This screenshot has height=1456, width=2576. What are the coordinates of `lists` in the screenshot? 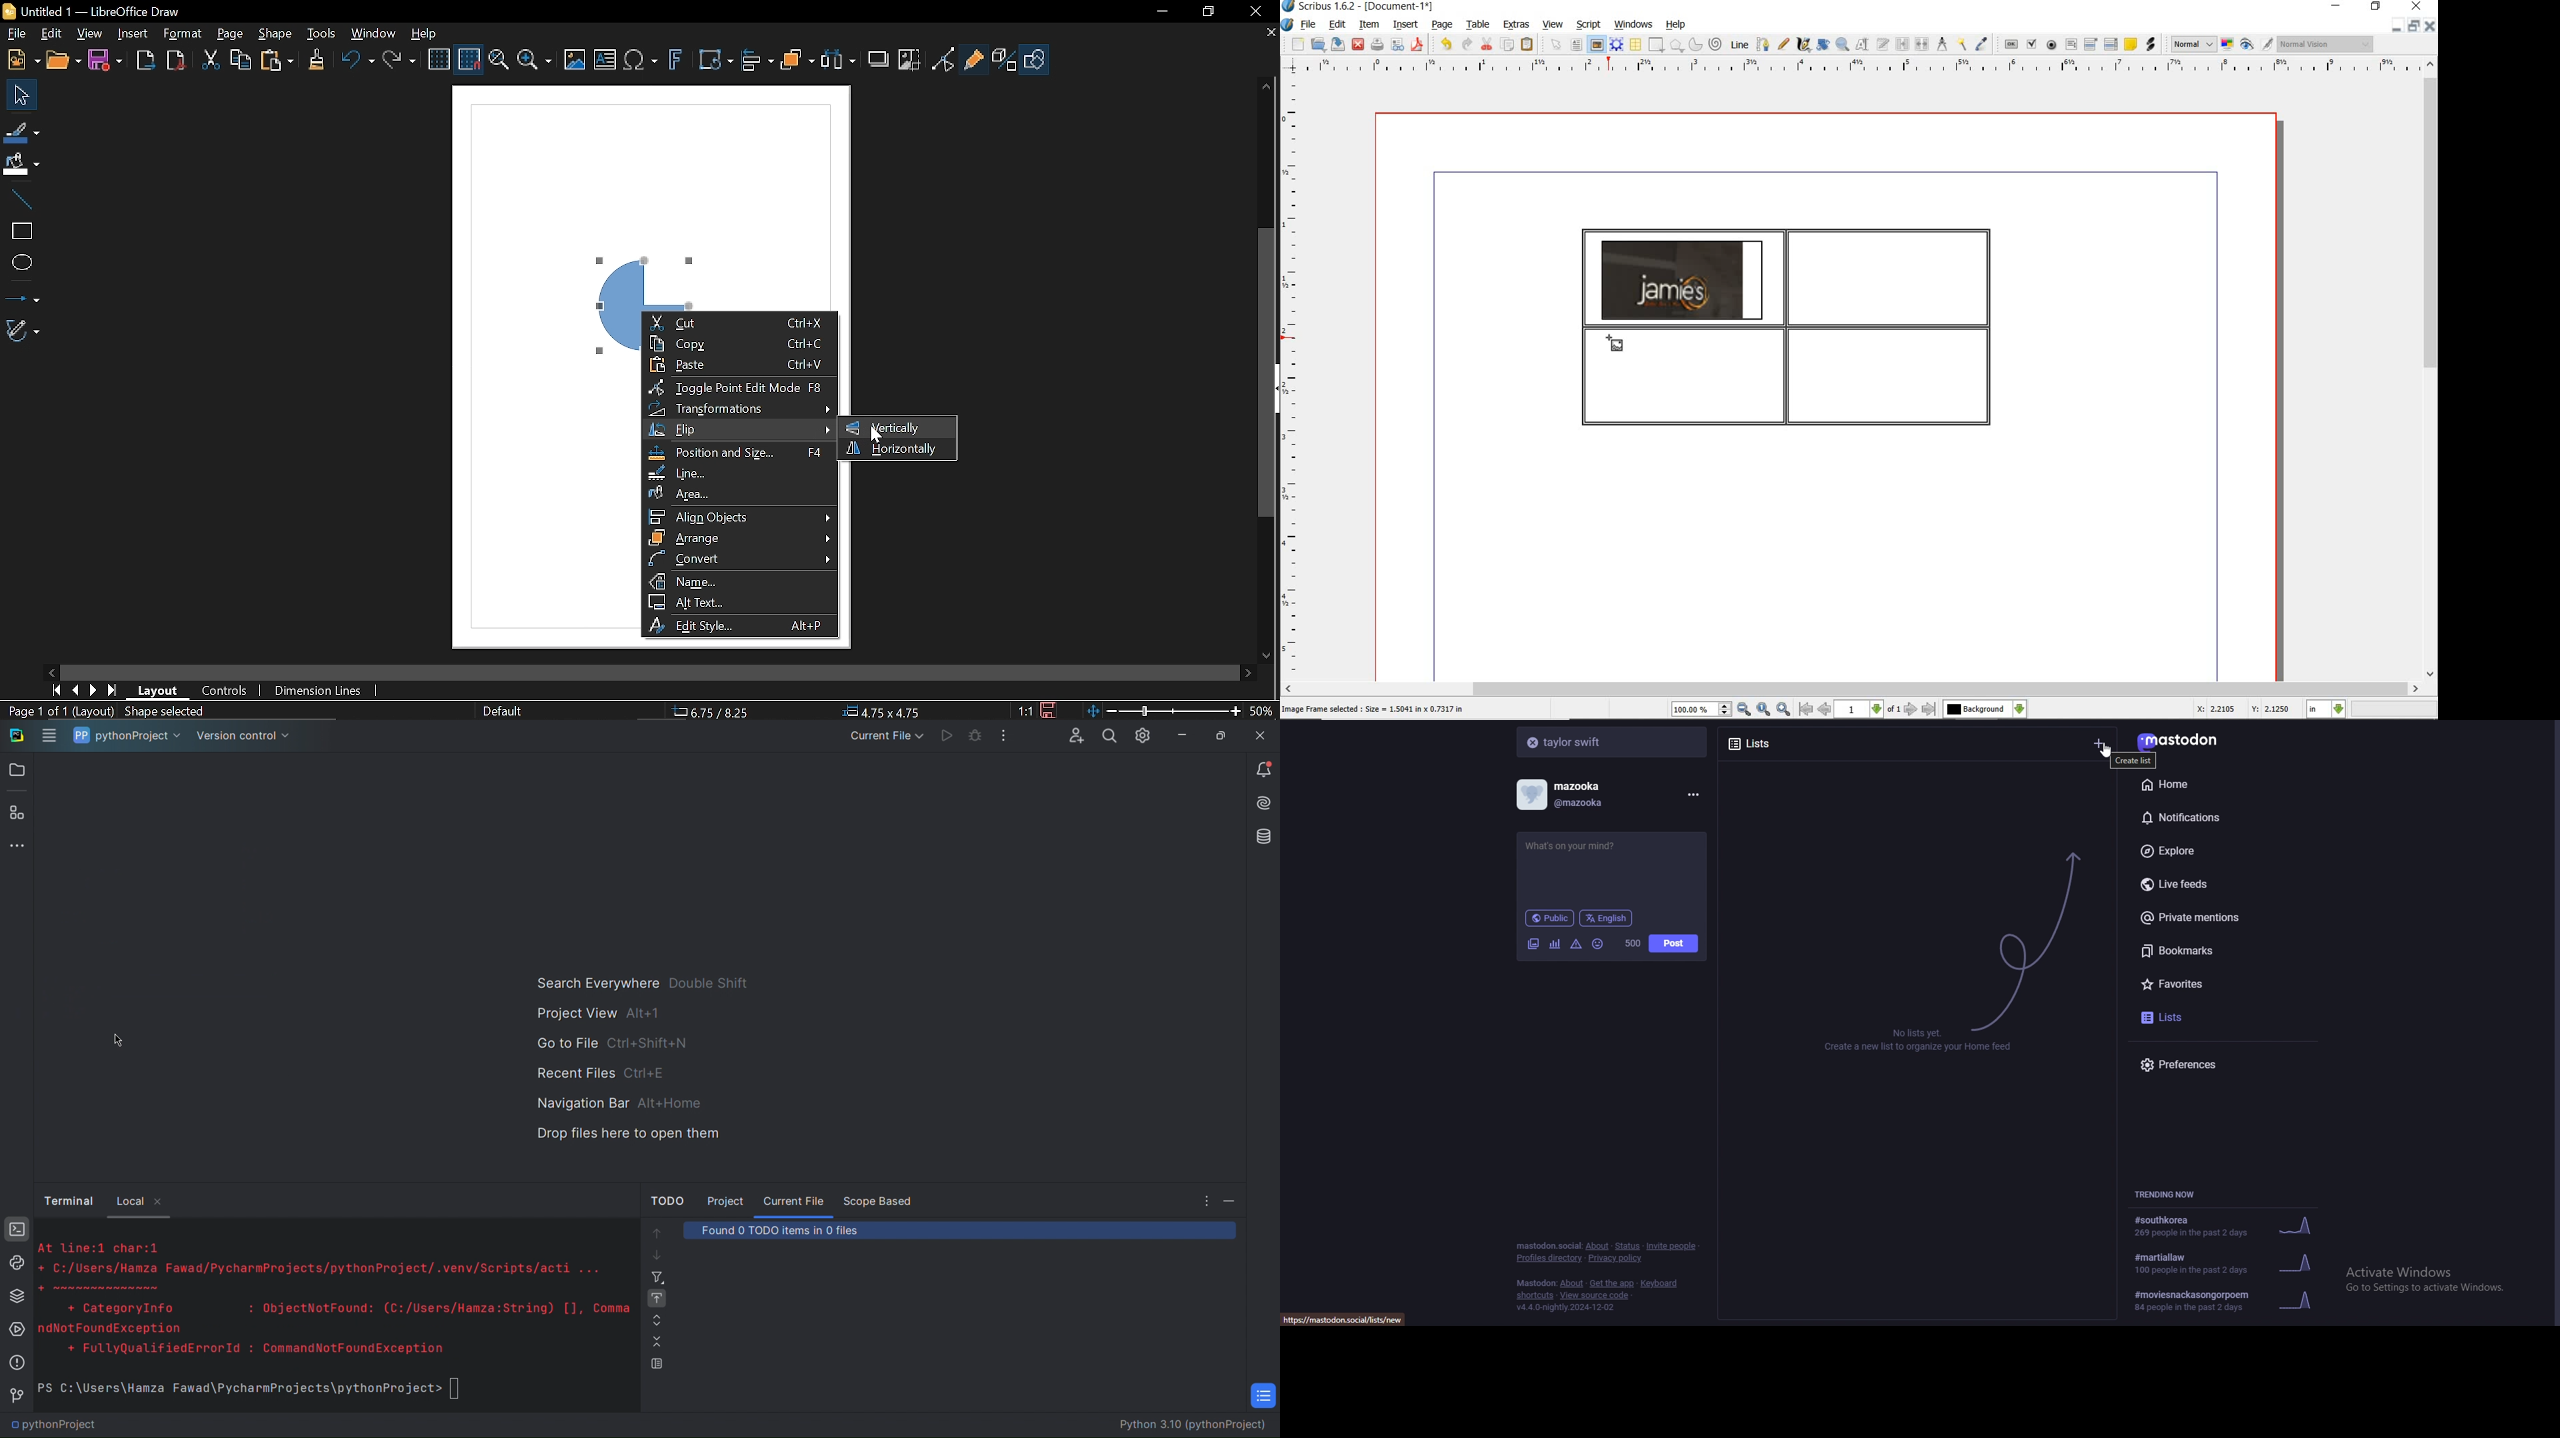 It's located at (2193, 1016).